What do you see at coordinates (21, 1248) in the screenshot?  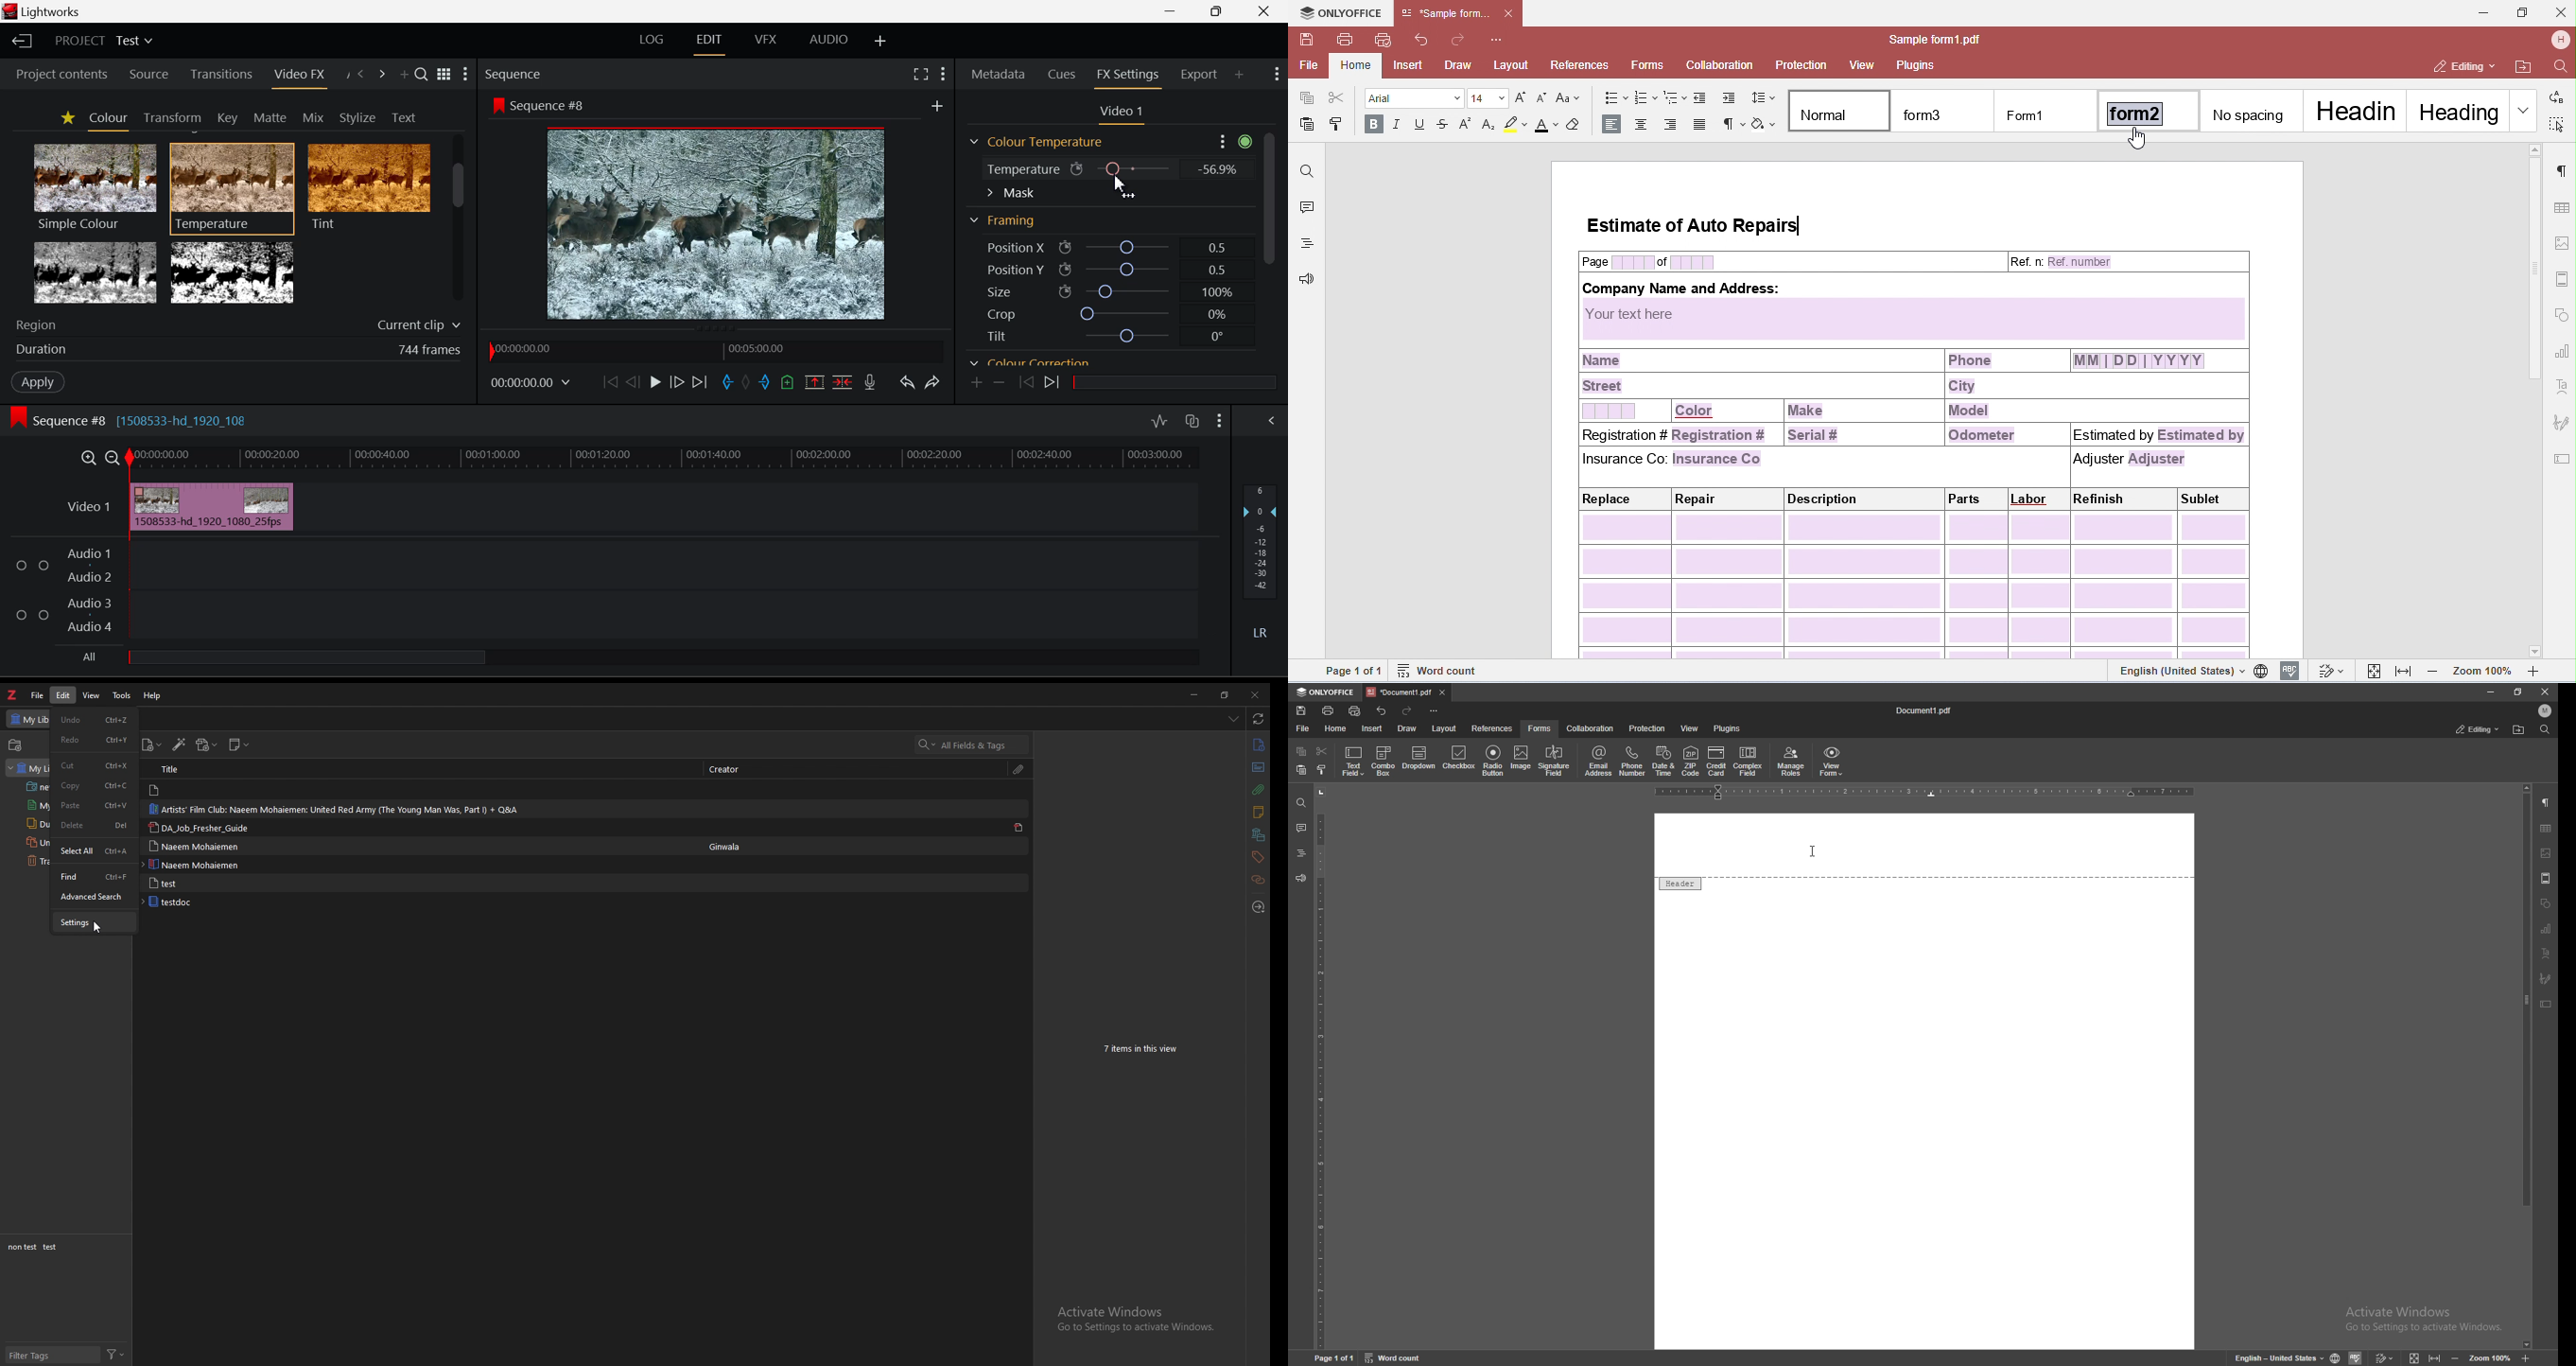 I see `non test` at bounding box center [21, 1248].